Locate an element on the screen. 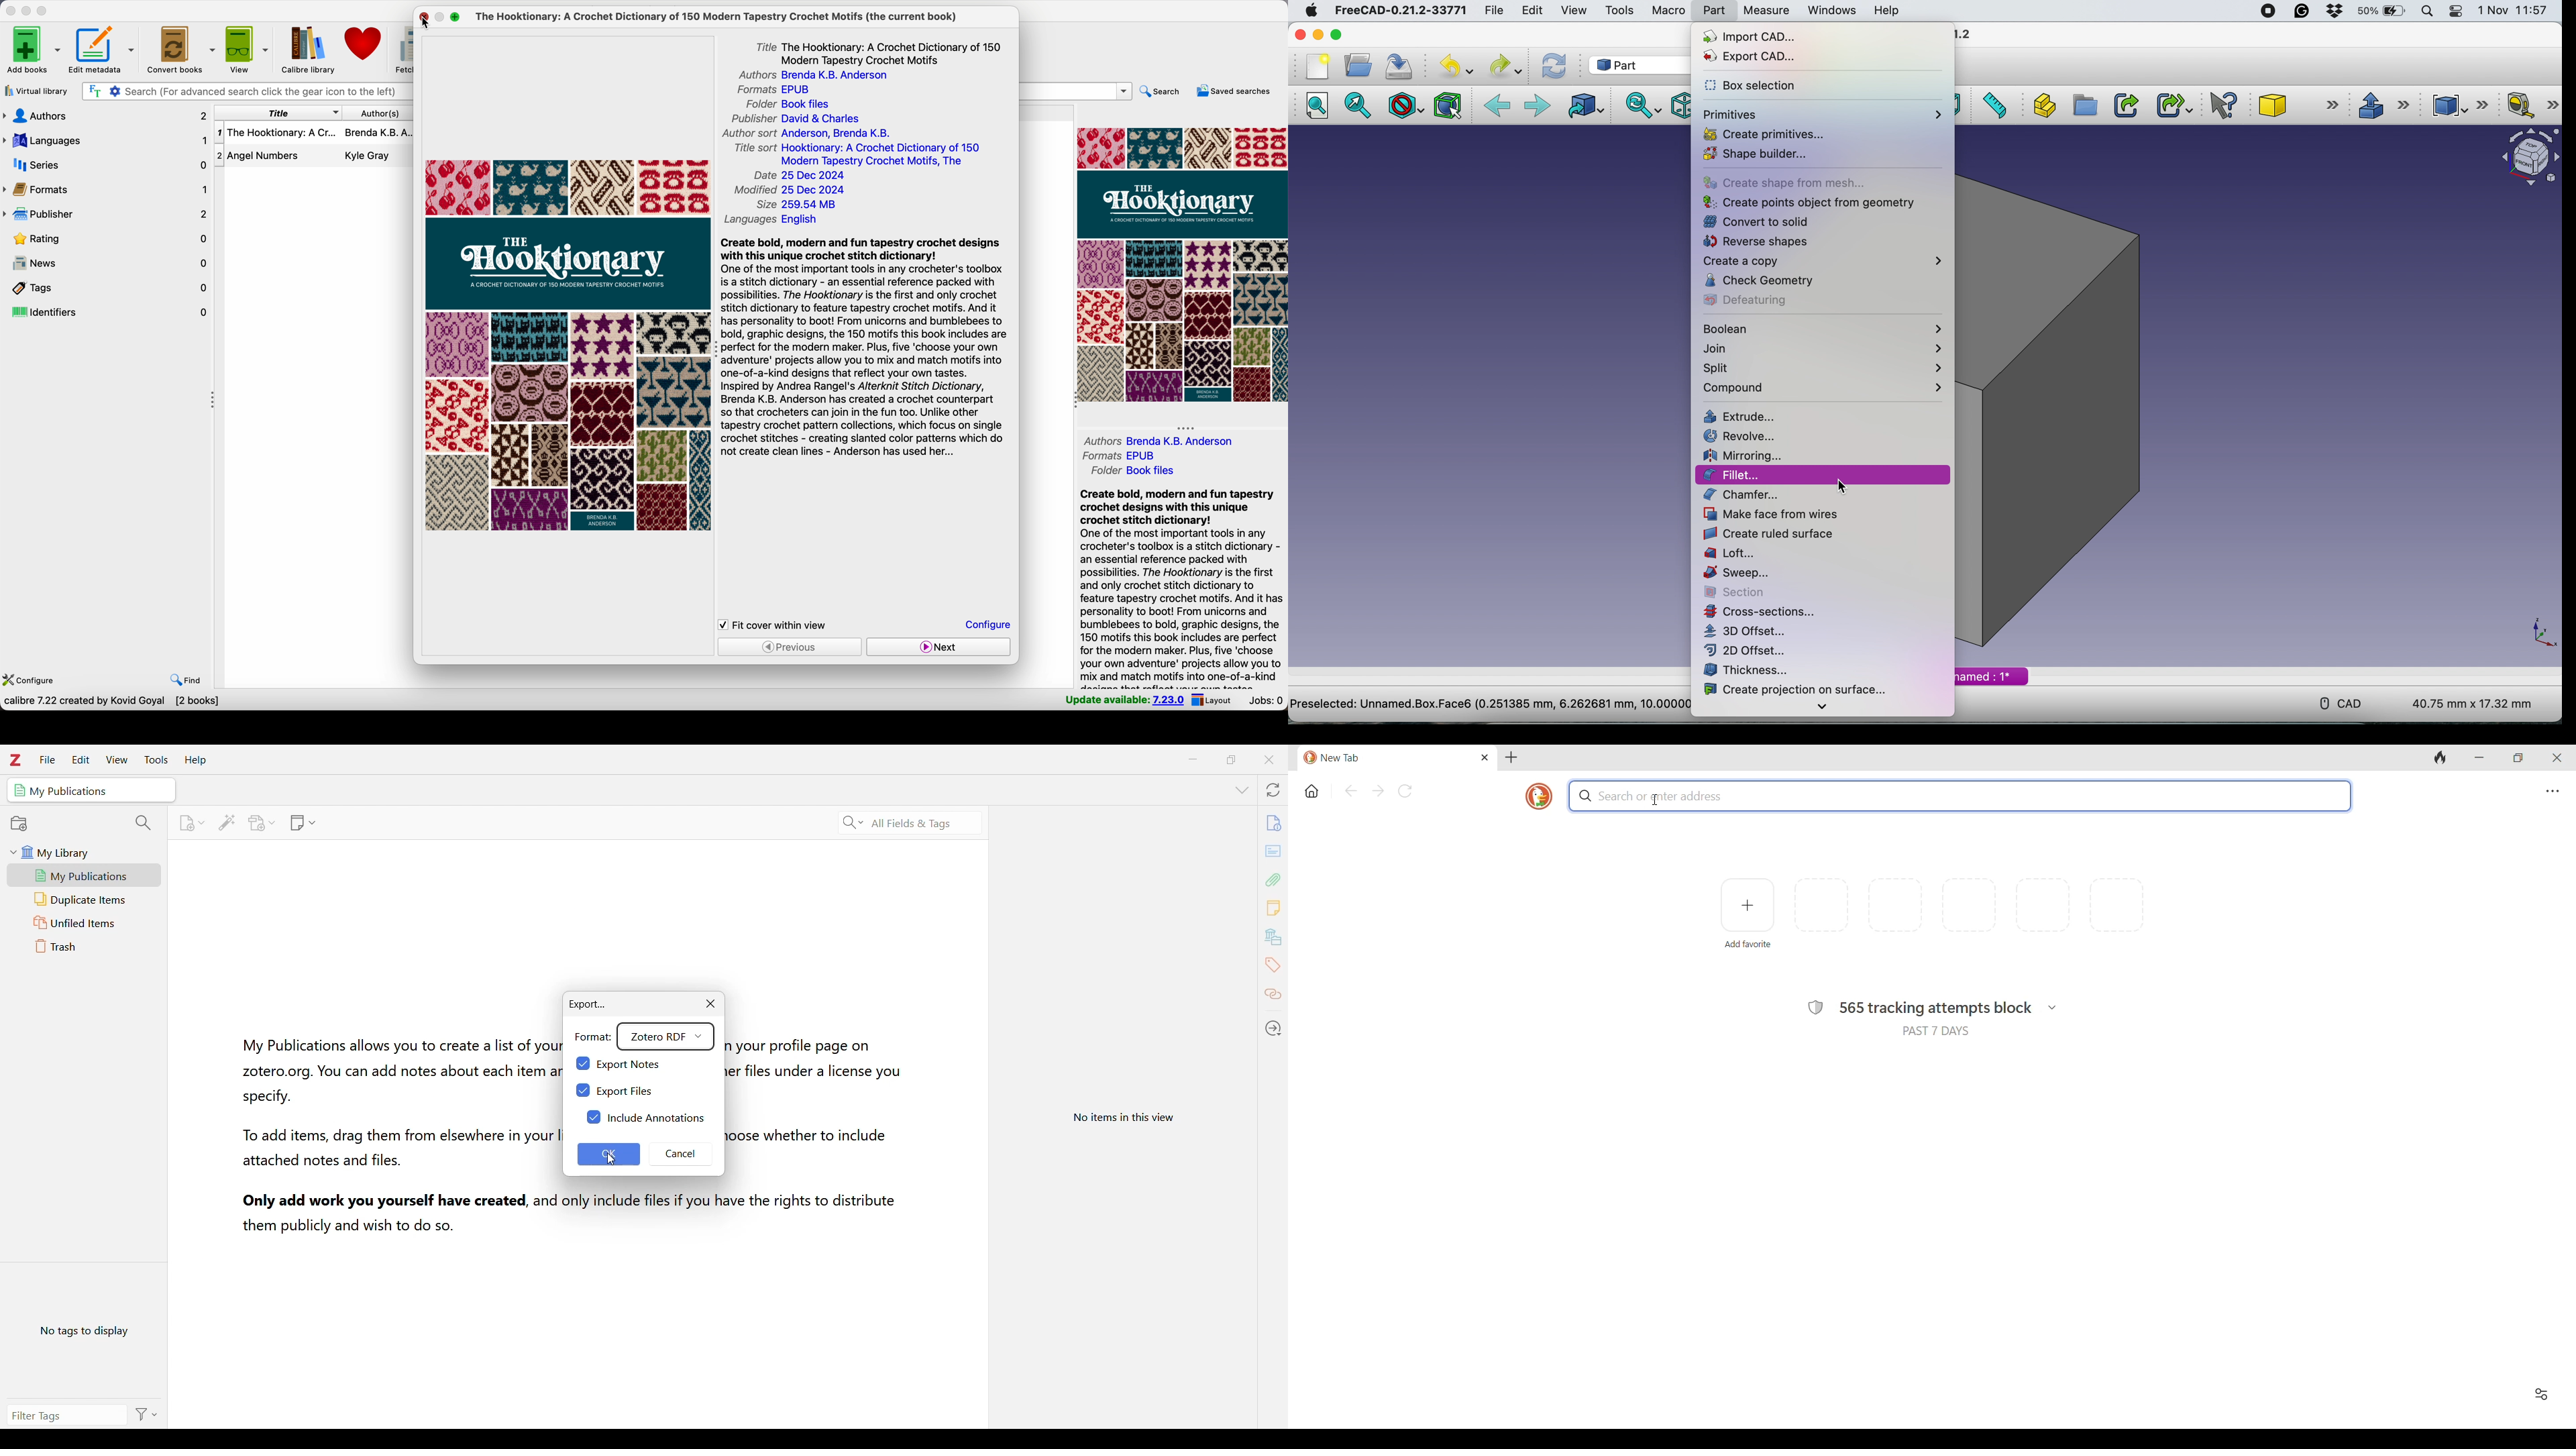  Options to add new item is located at coordinates (191, 823).